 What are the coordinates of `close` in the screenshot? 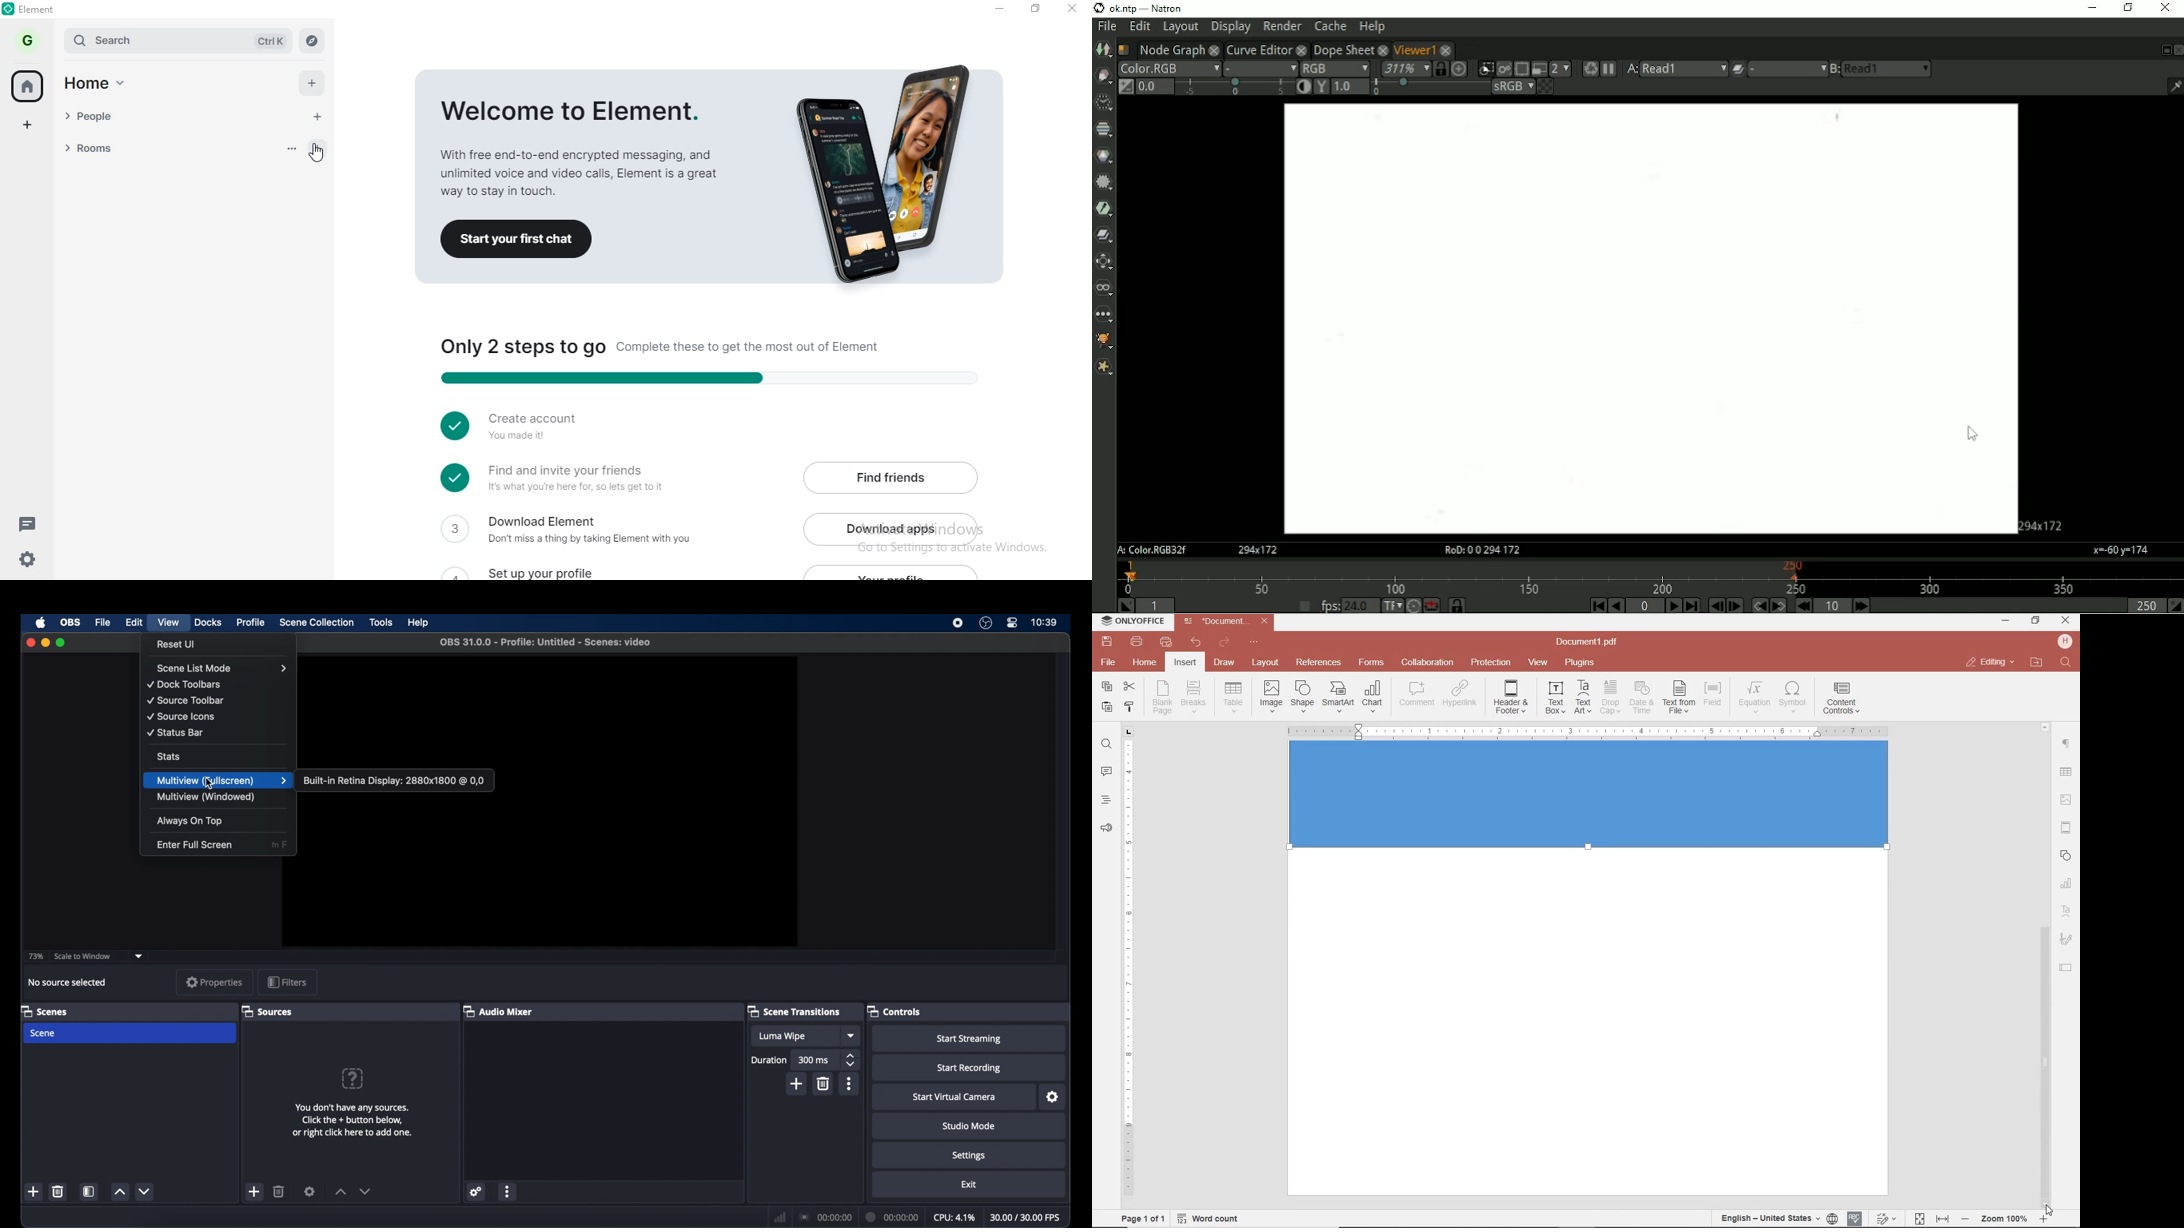 It's located at (1074, 10).